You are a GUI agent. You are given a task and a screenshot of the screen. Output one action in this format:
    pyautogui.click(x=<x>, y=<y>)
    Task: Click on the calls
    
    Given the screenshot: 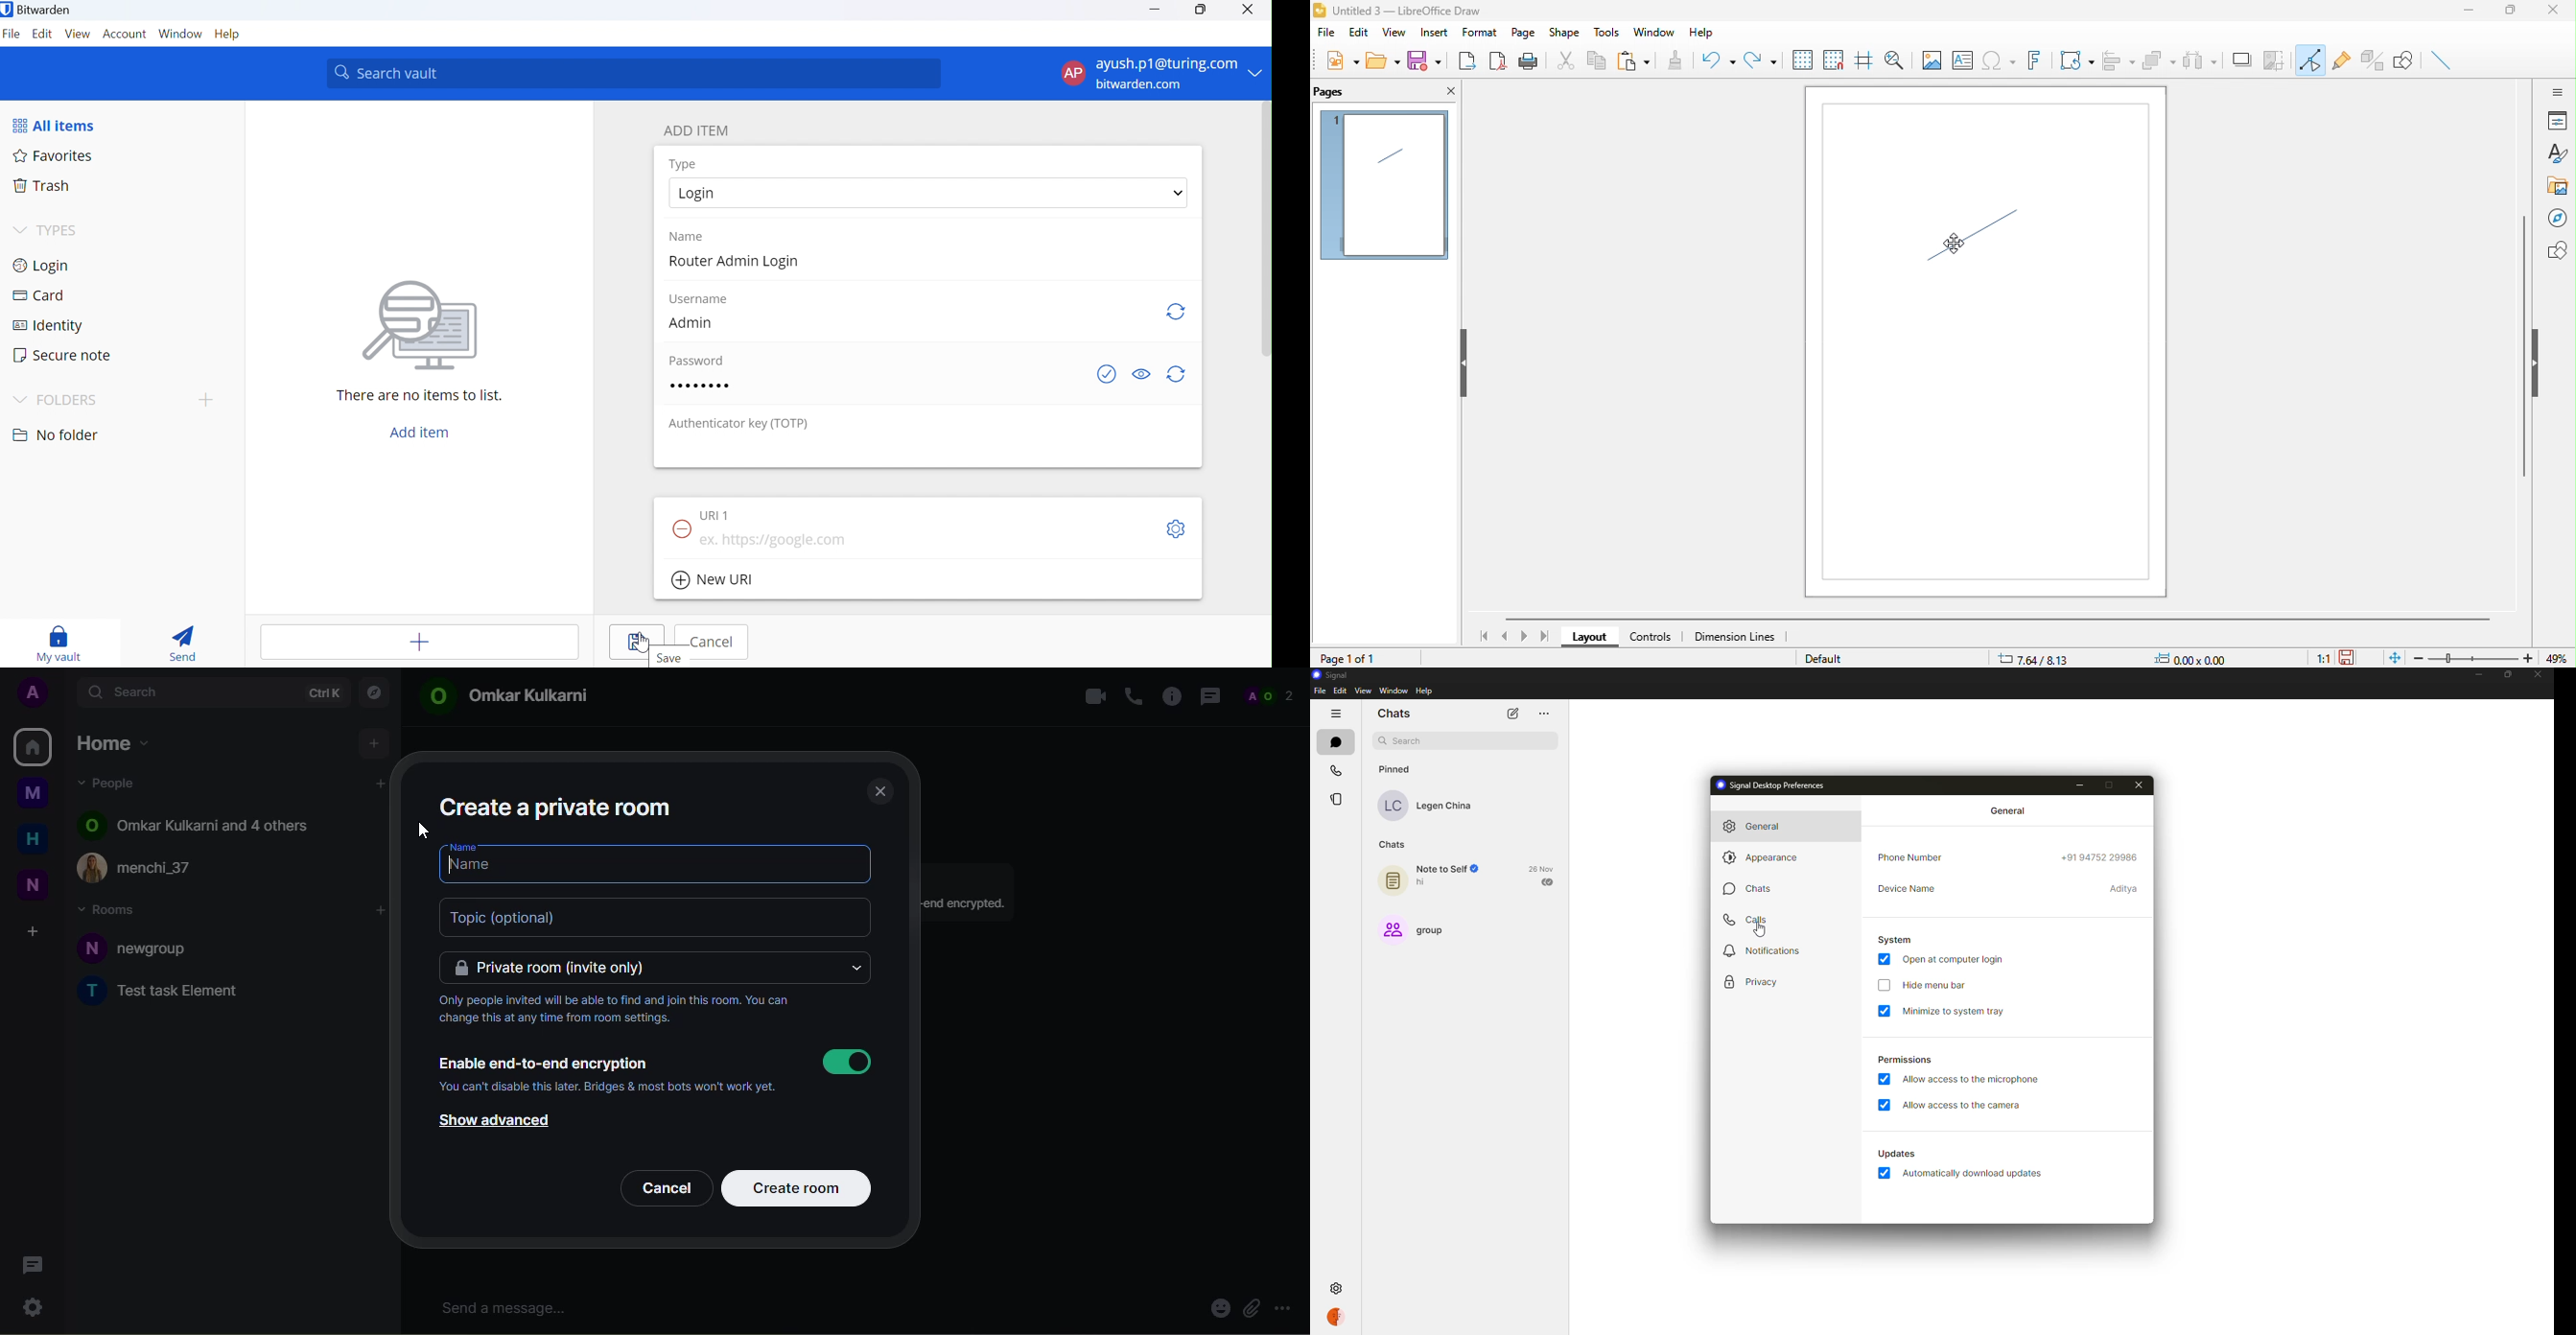 What is the action you would take?
    pyautogui.click(x=1334, y=771)
    